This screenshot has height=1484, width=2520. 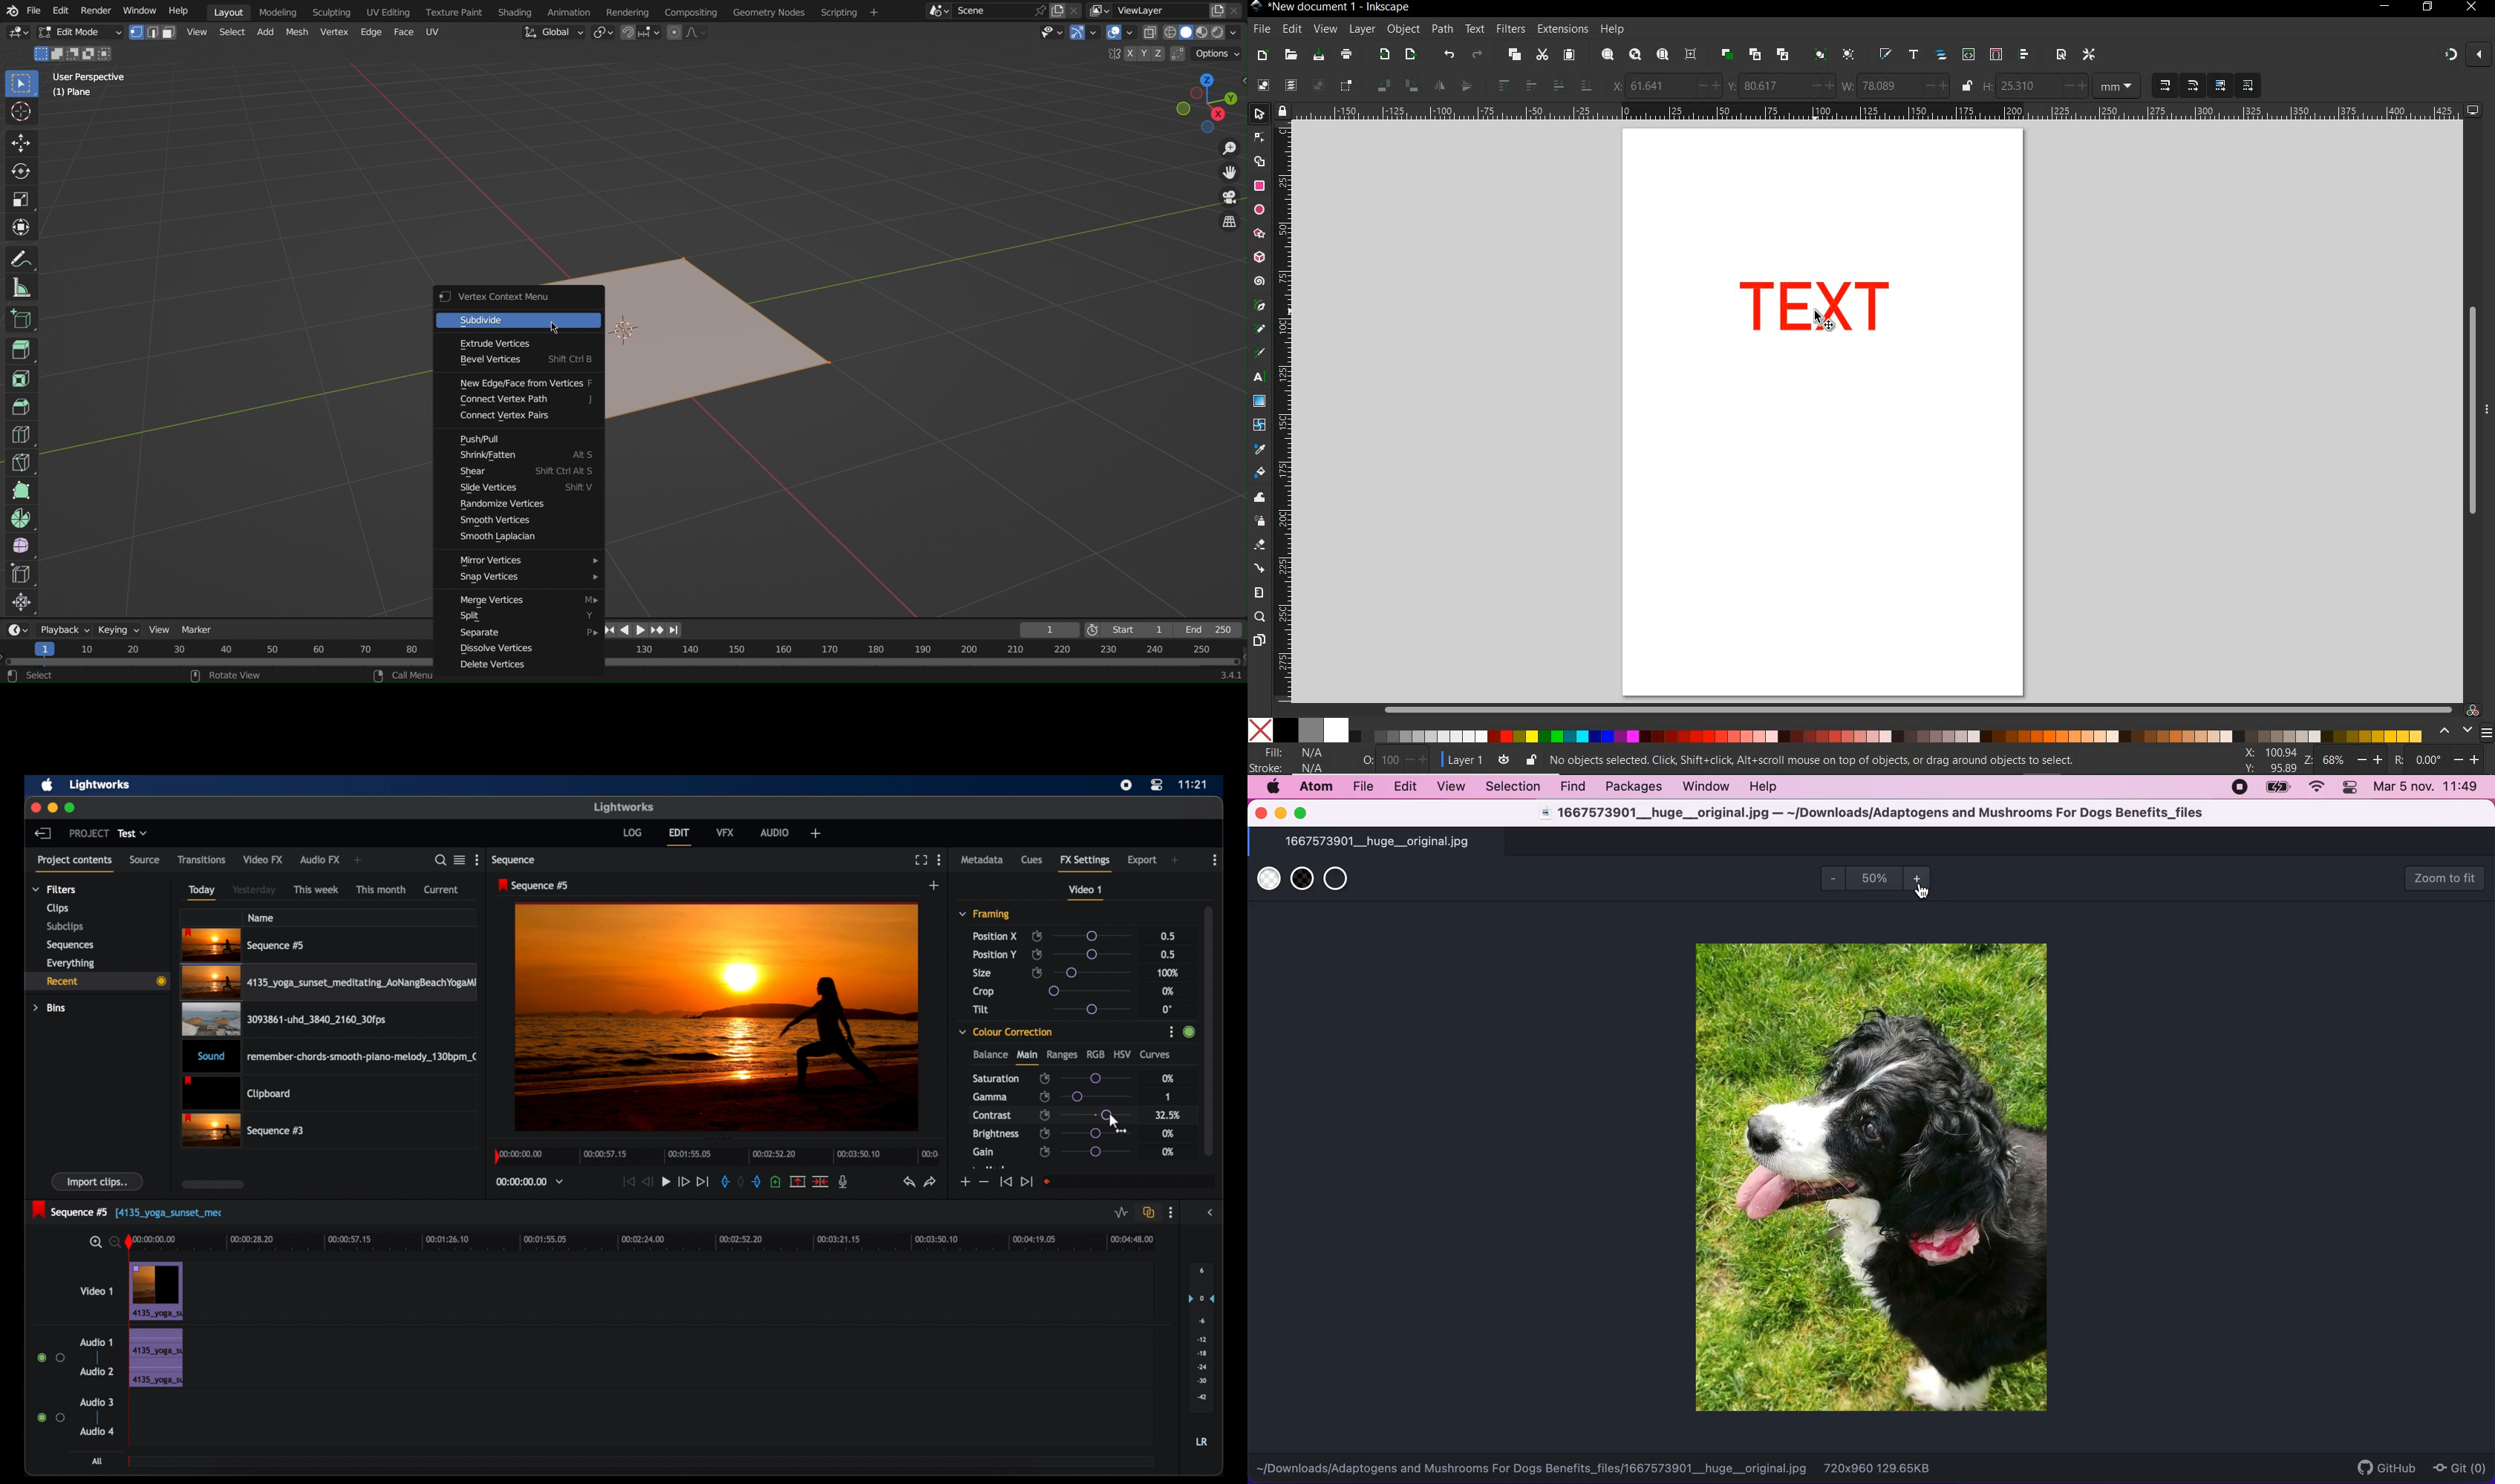 I want to click on add cue at current position, so click(x=775, y=1182).